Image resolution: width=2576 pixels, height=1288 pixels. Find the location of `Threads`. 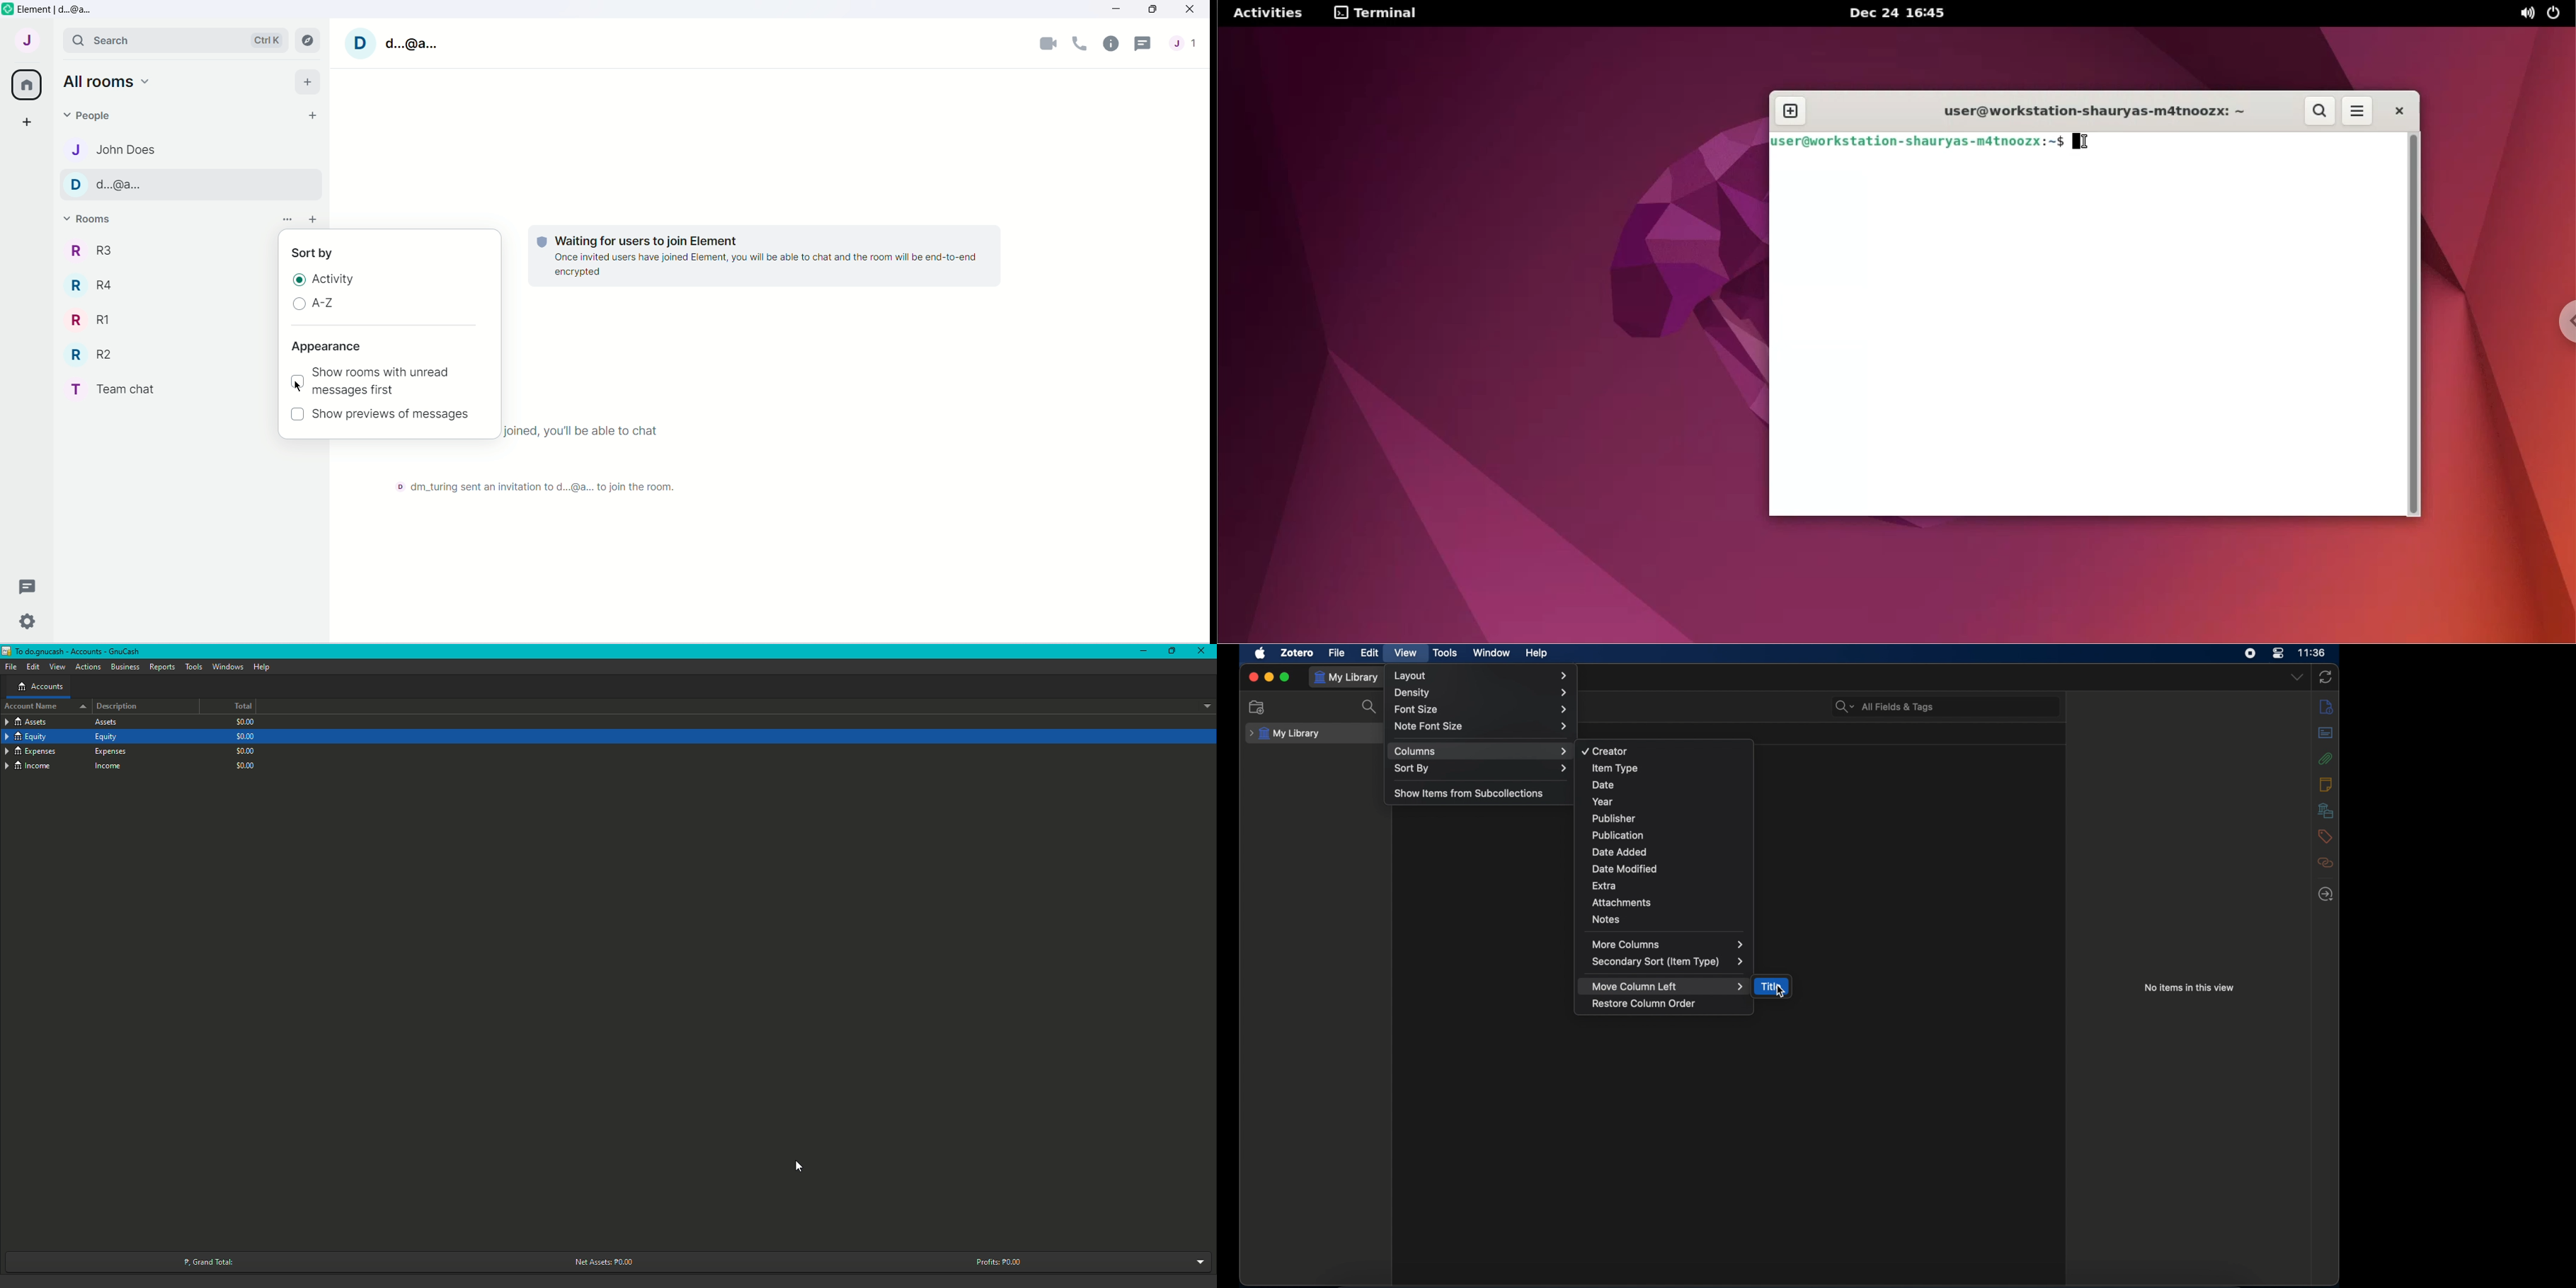

Threads is located at coordinates (1146, 43).